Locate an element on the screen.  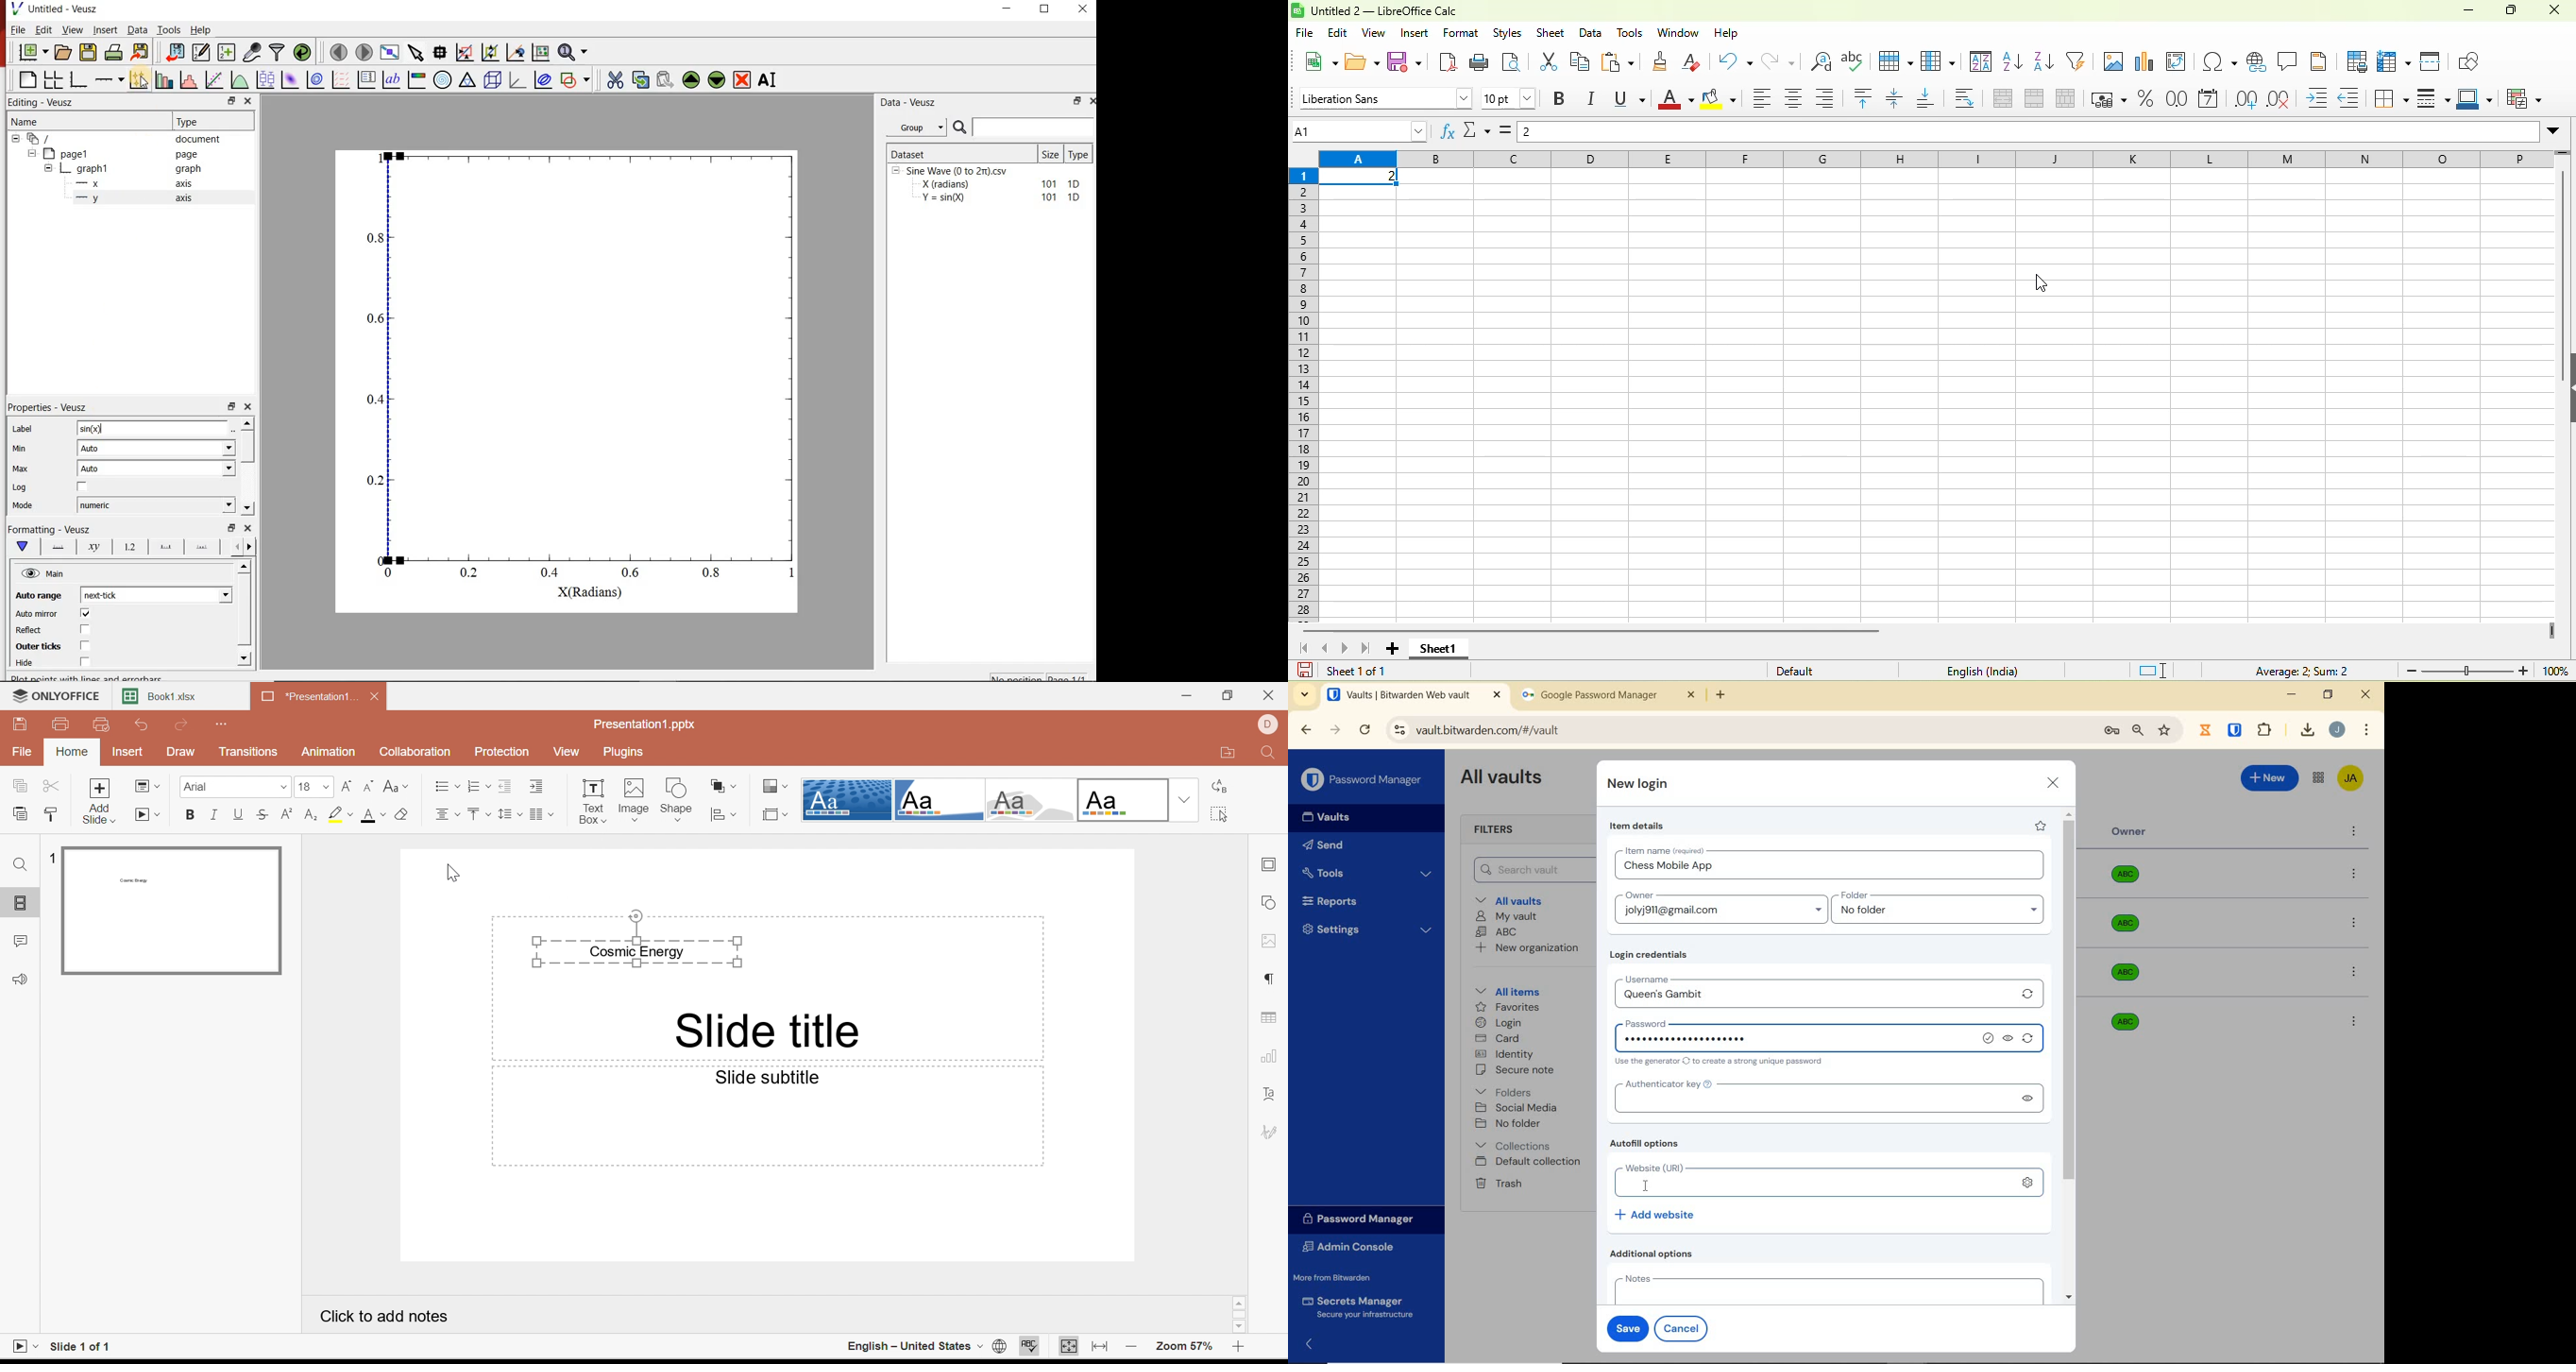
file is located at coordinates (1301, 31).